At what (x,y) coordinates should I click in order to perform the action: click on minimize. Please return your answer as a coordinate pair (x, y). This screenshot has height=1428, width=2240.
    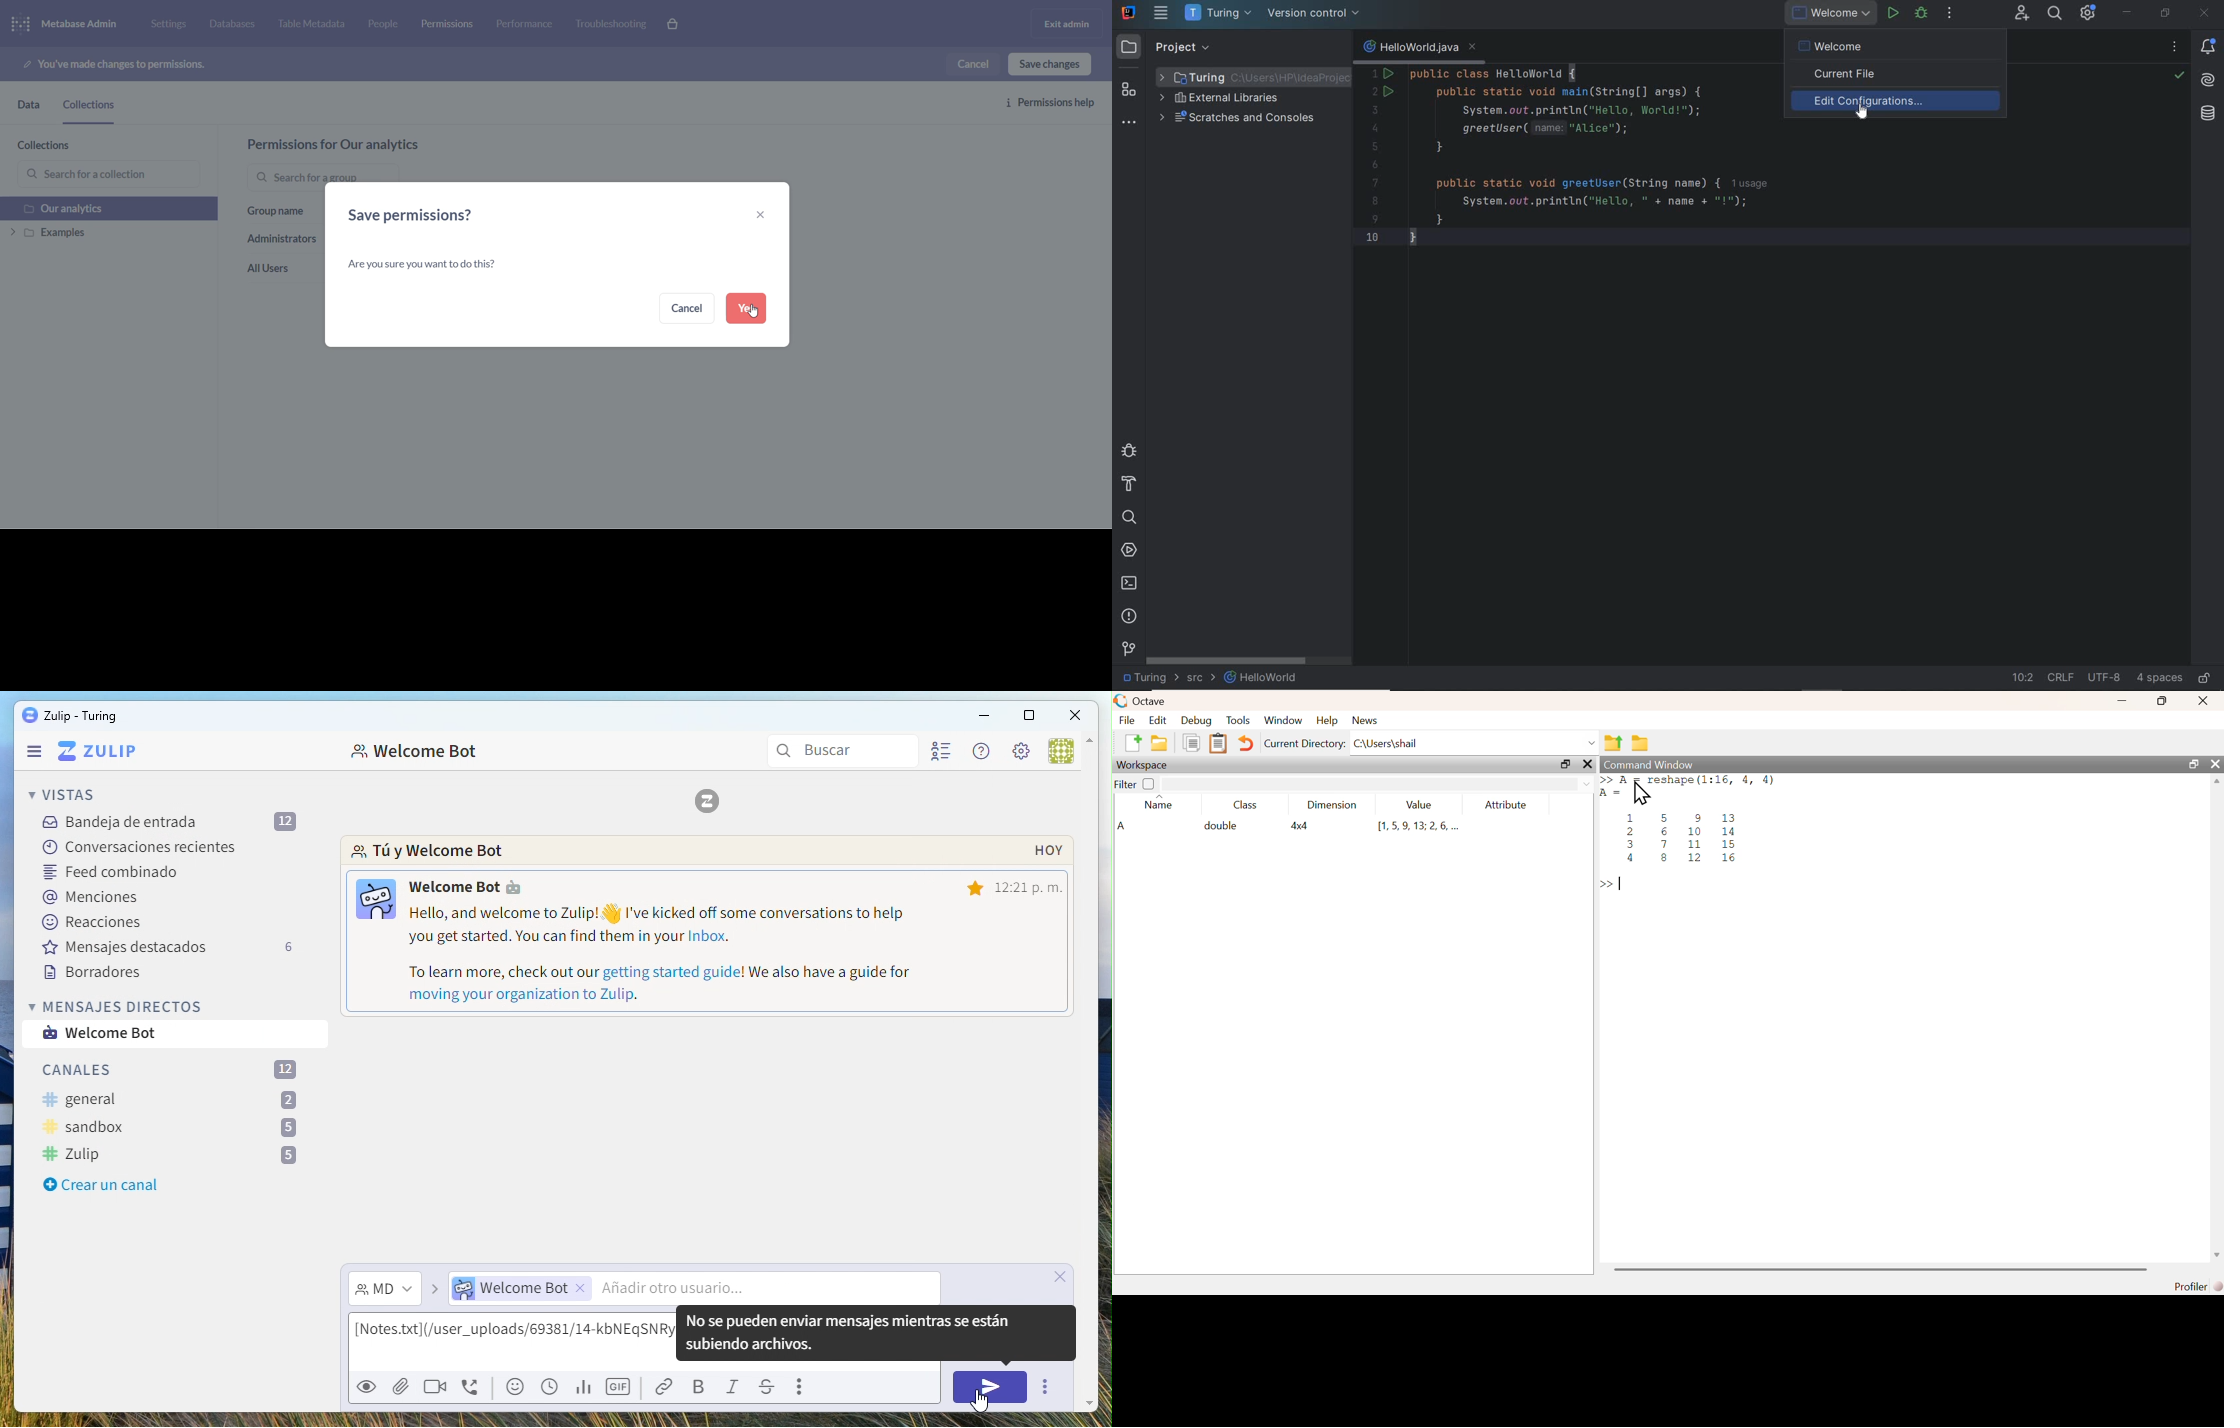
    Looking at the image, I should click on (2120, 702).